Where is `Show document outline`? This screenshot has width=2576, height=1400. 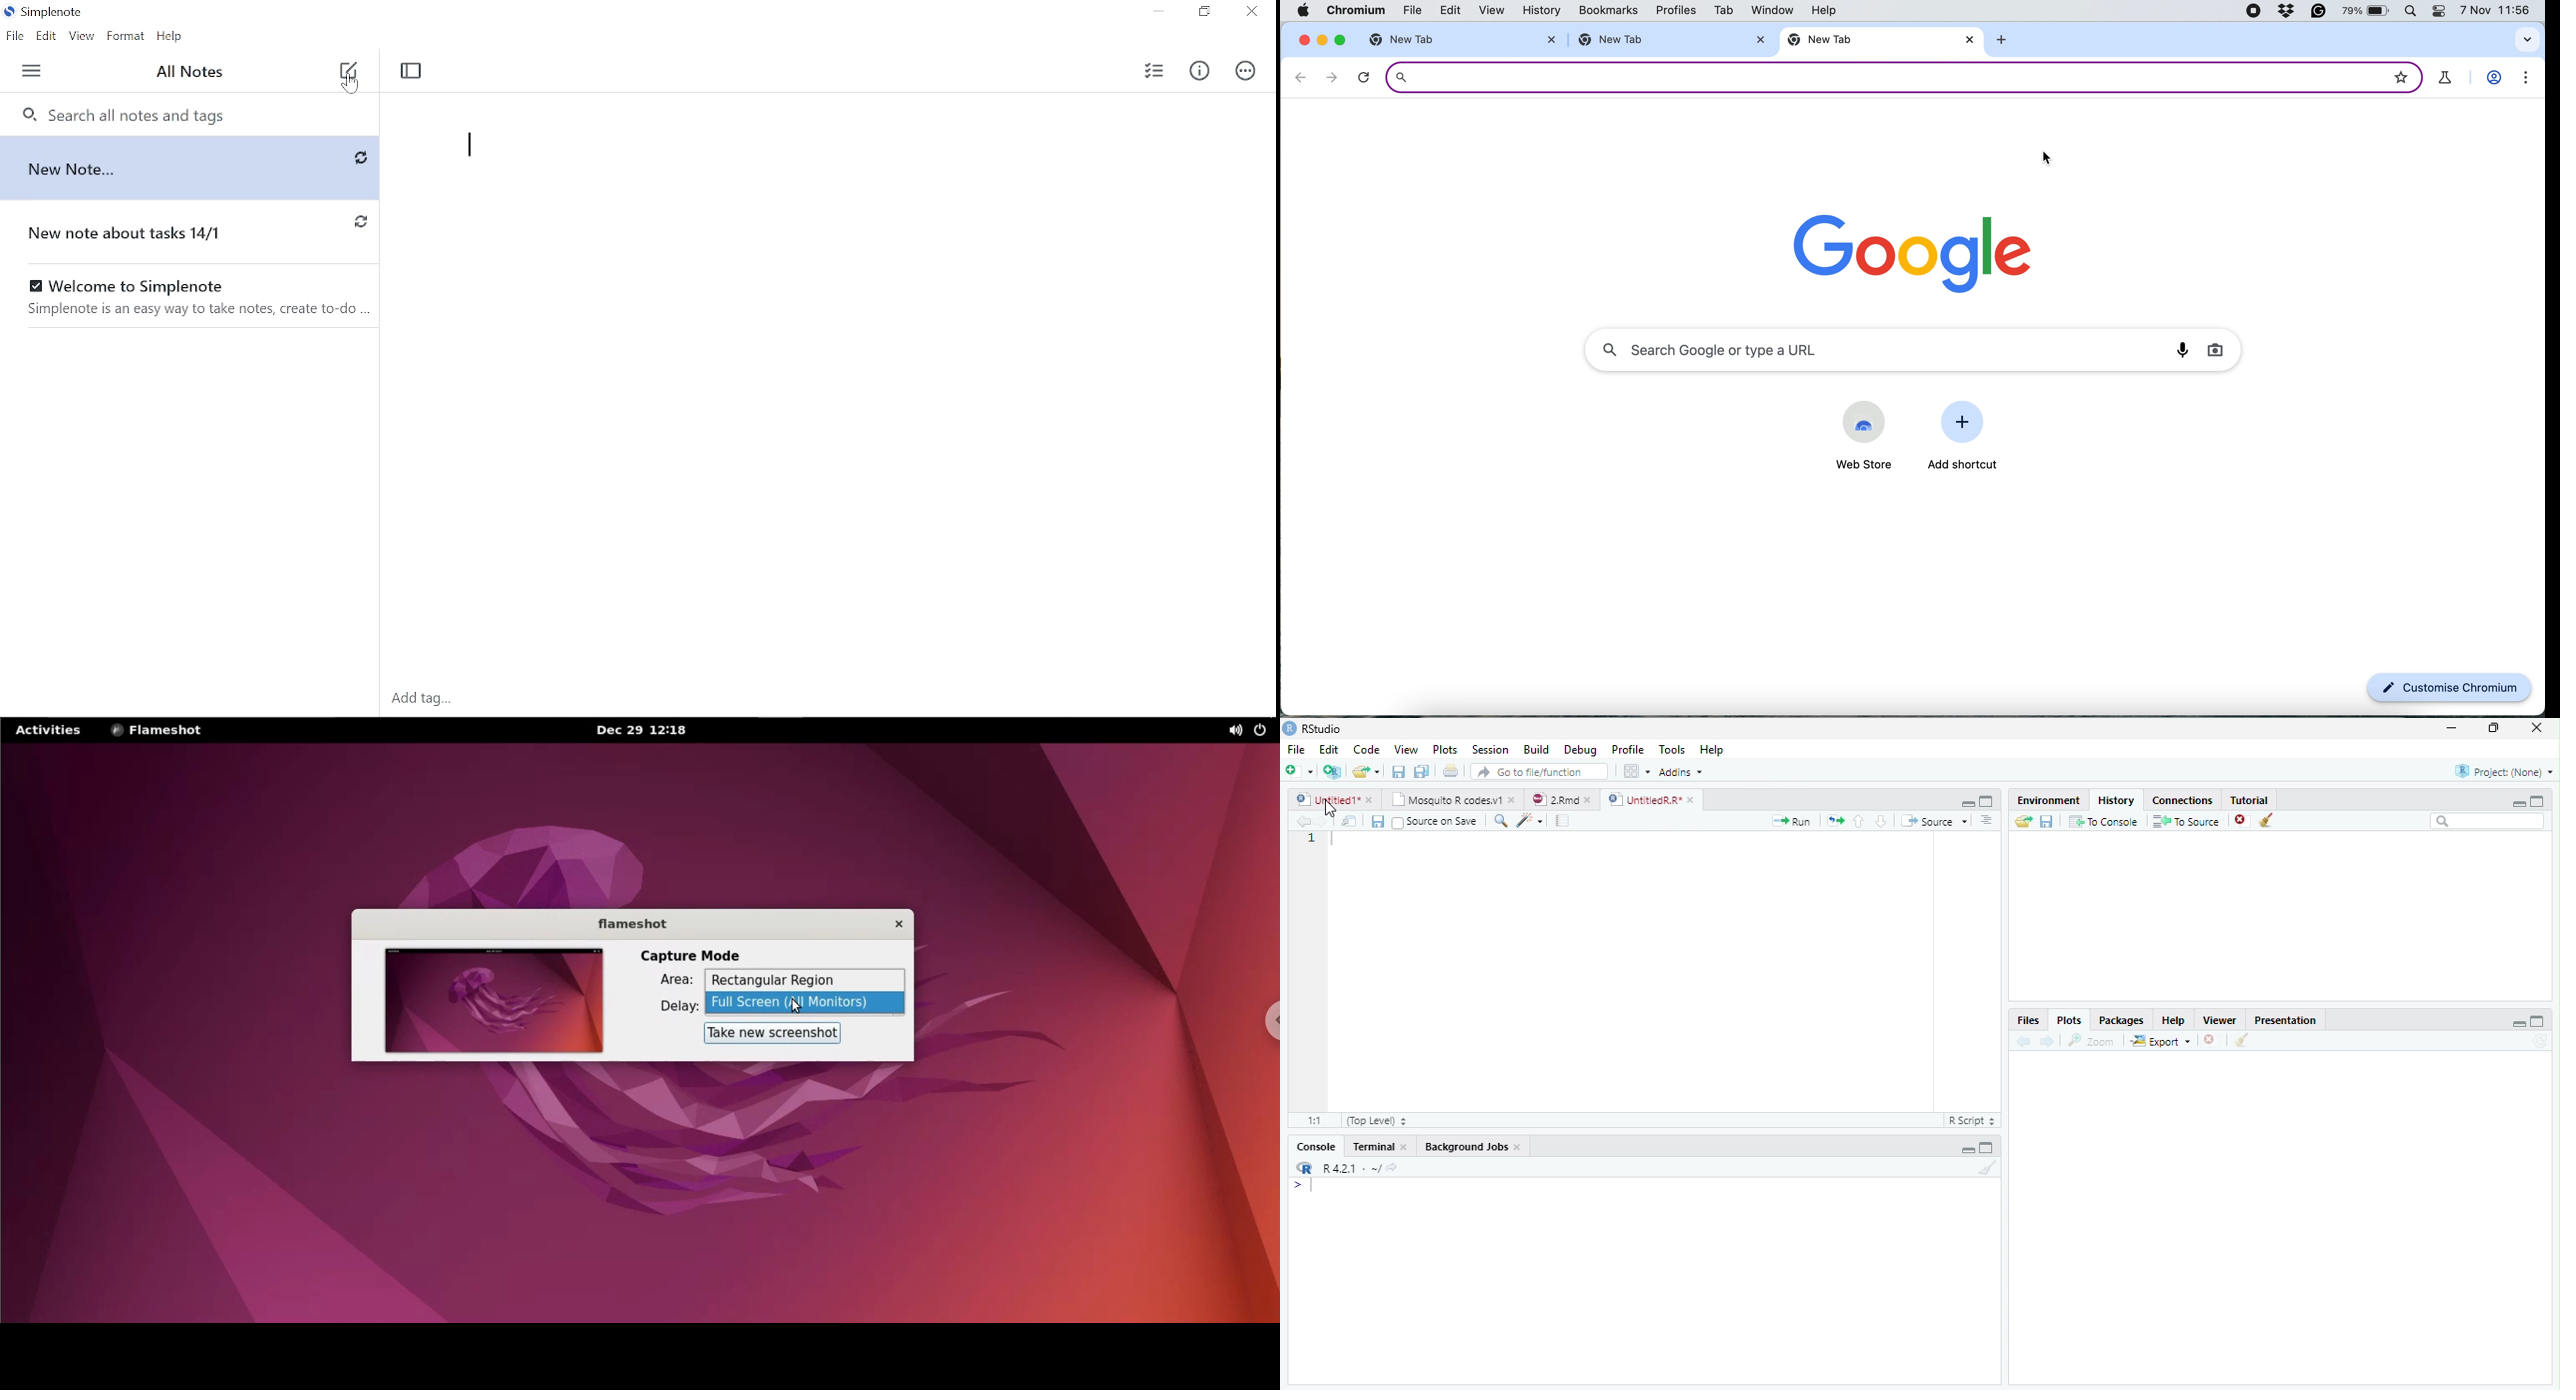
Show document outline is located at coordinates (1987, 822).